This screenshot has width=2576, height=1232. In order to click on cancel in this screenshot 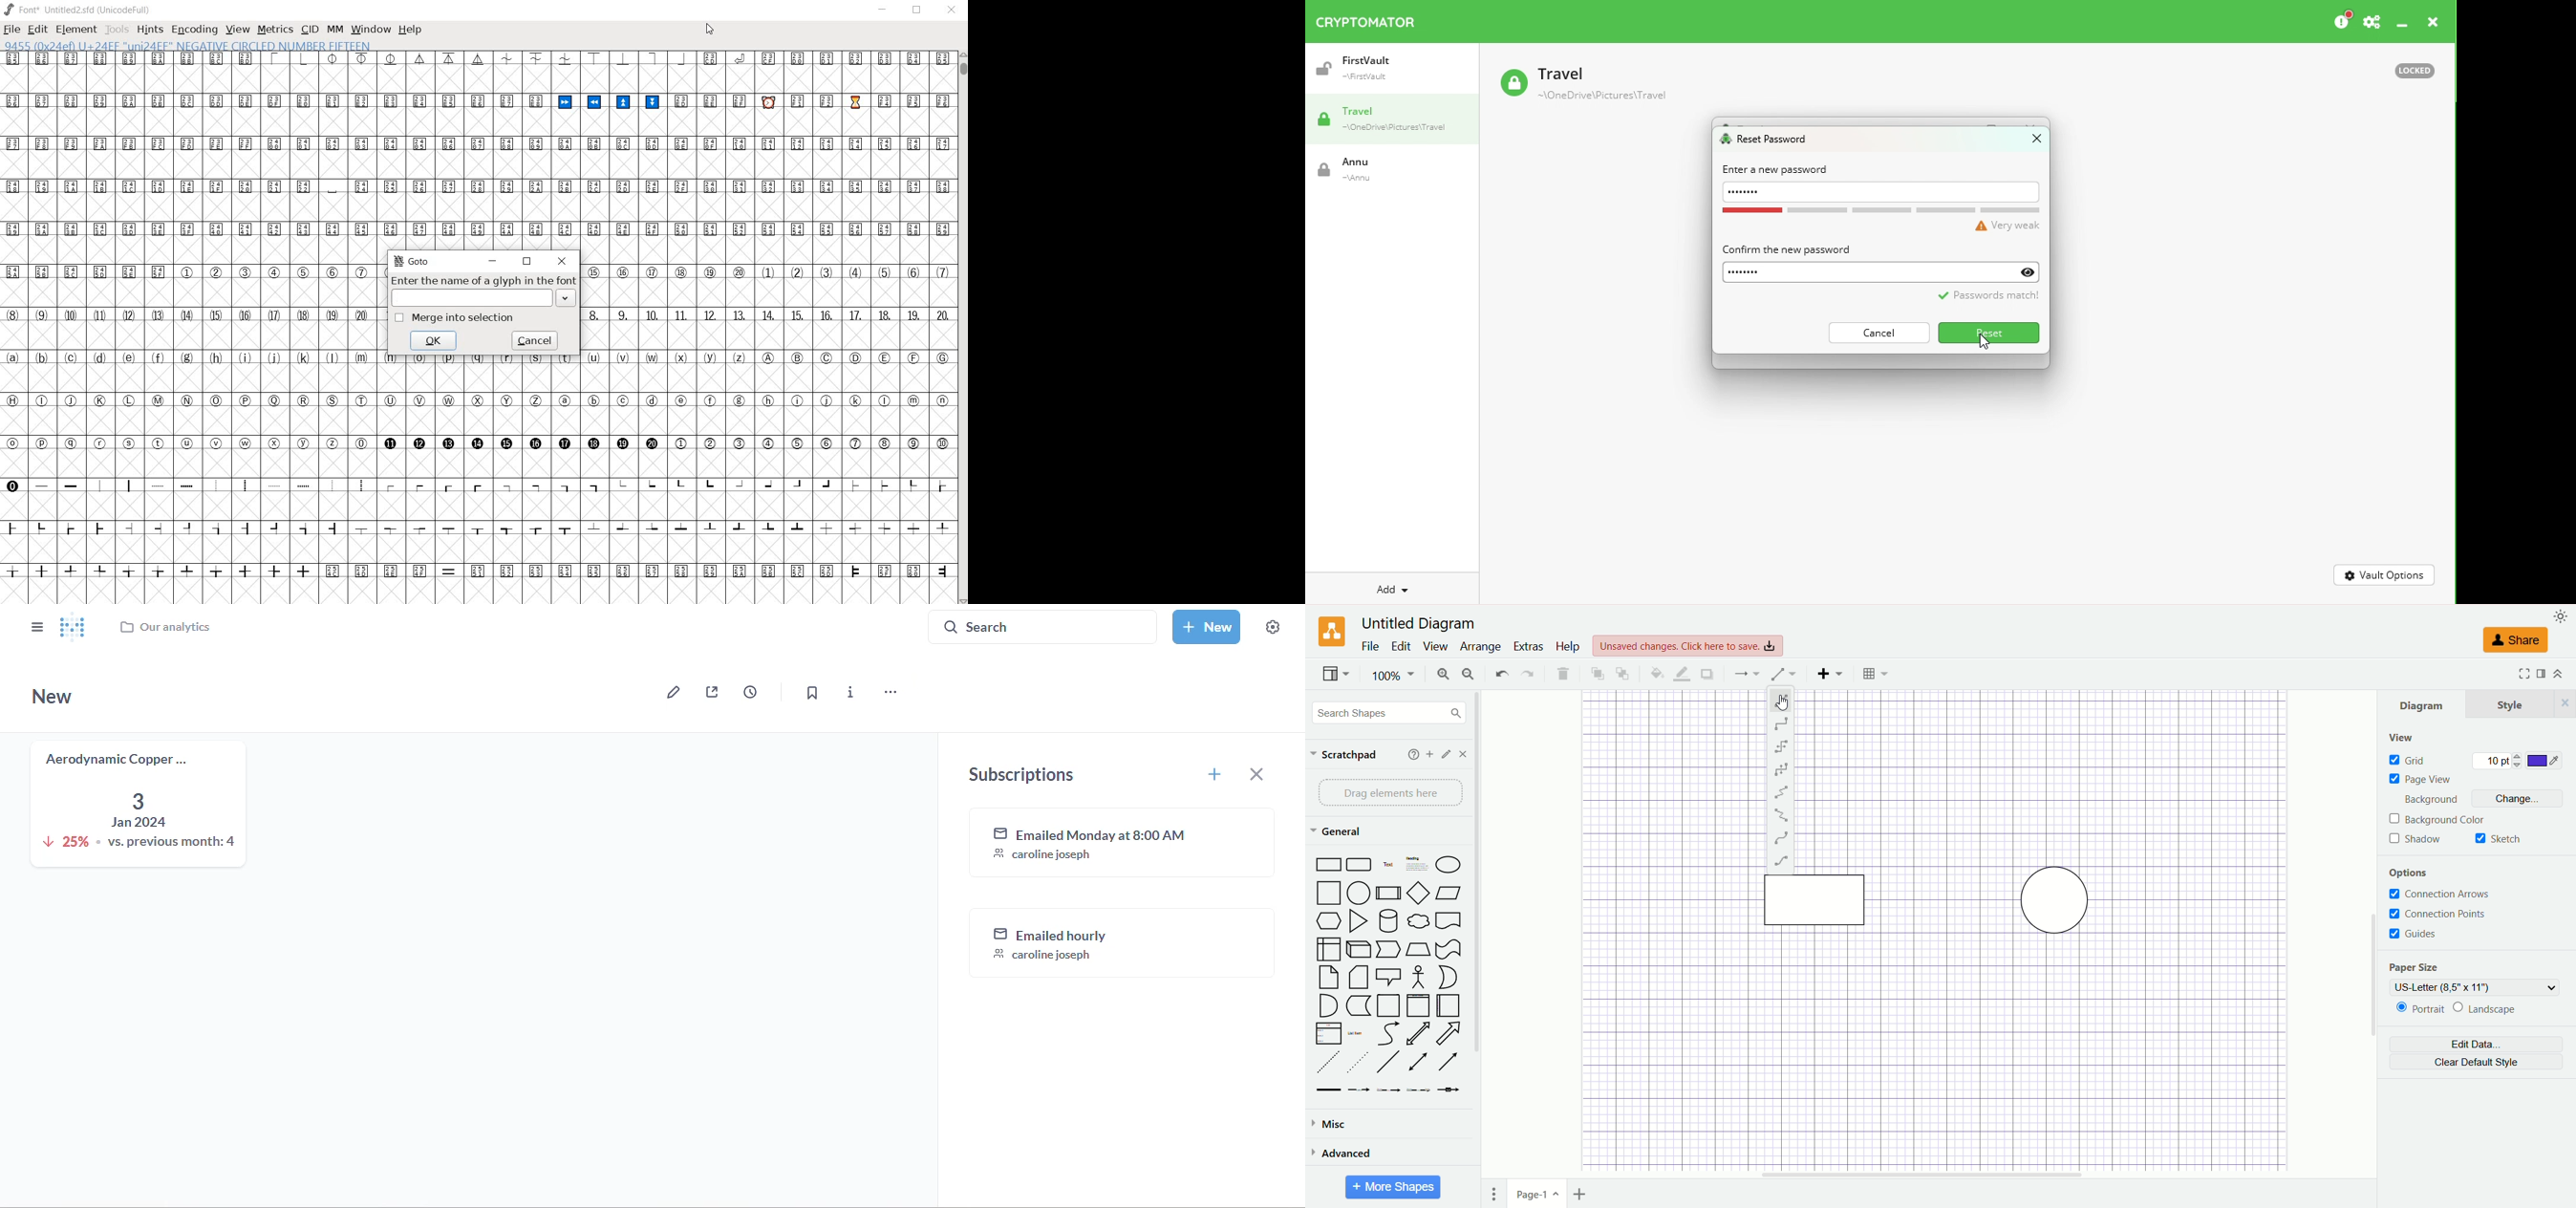, I will do `click(536, 341)`.